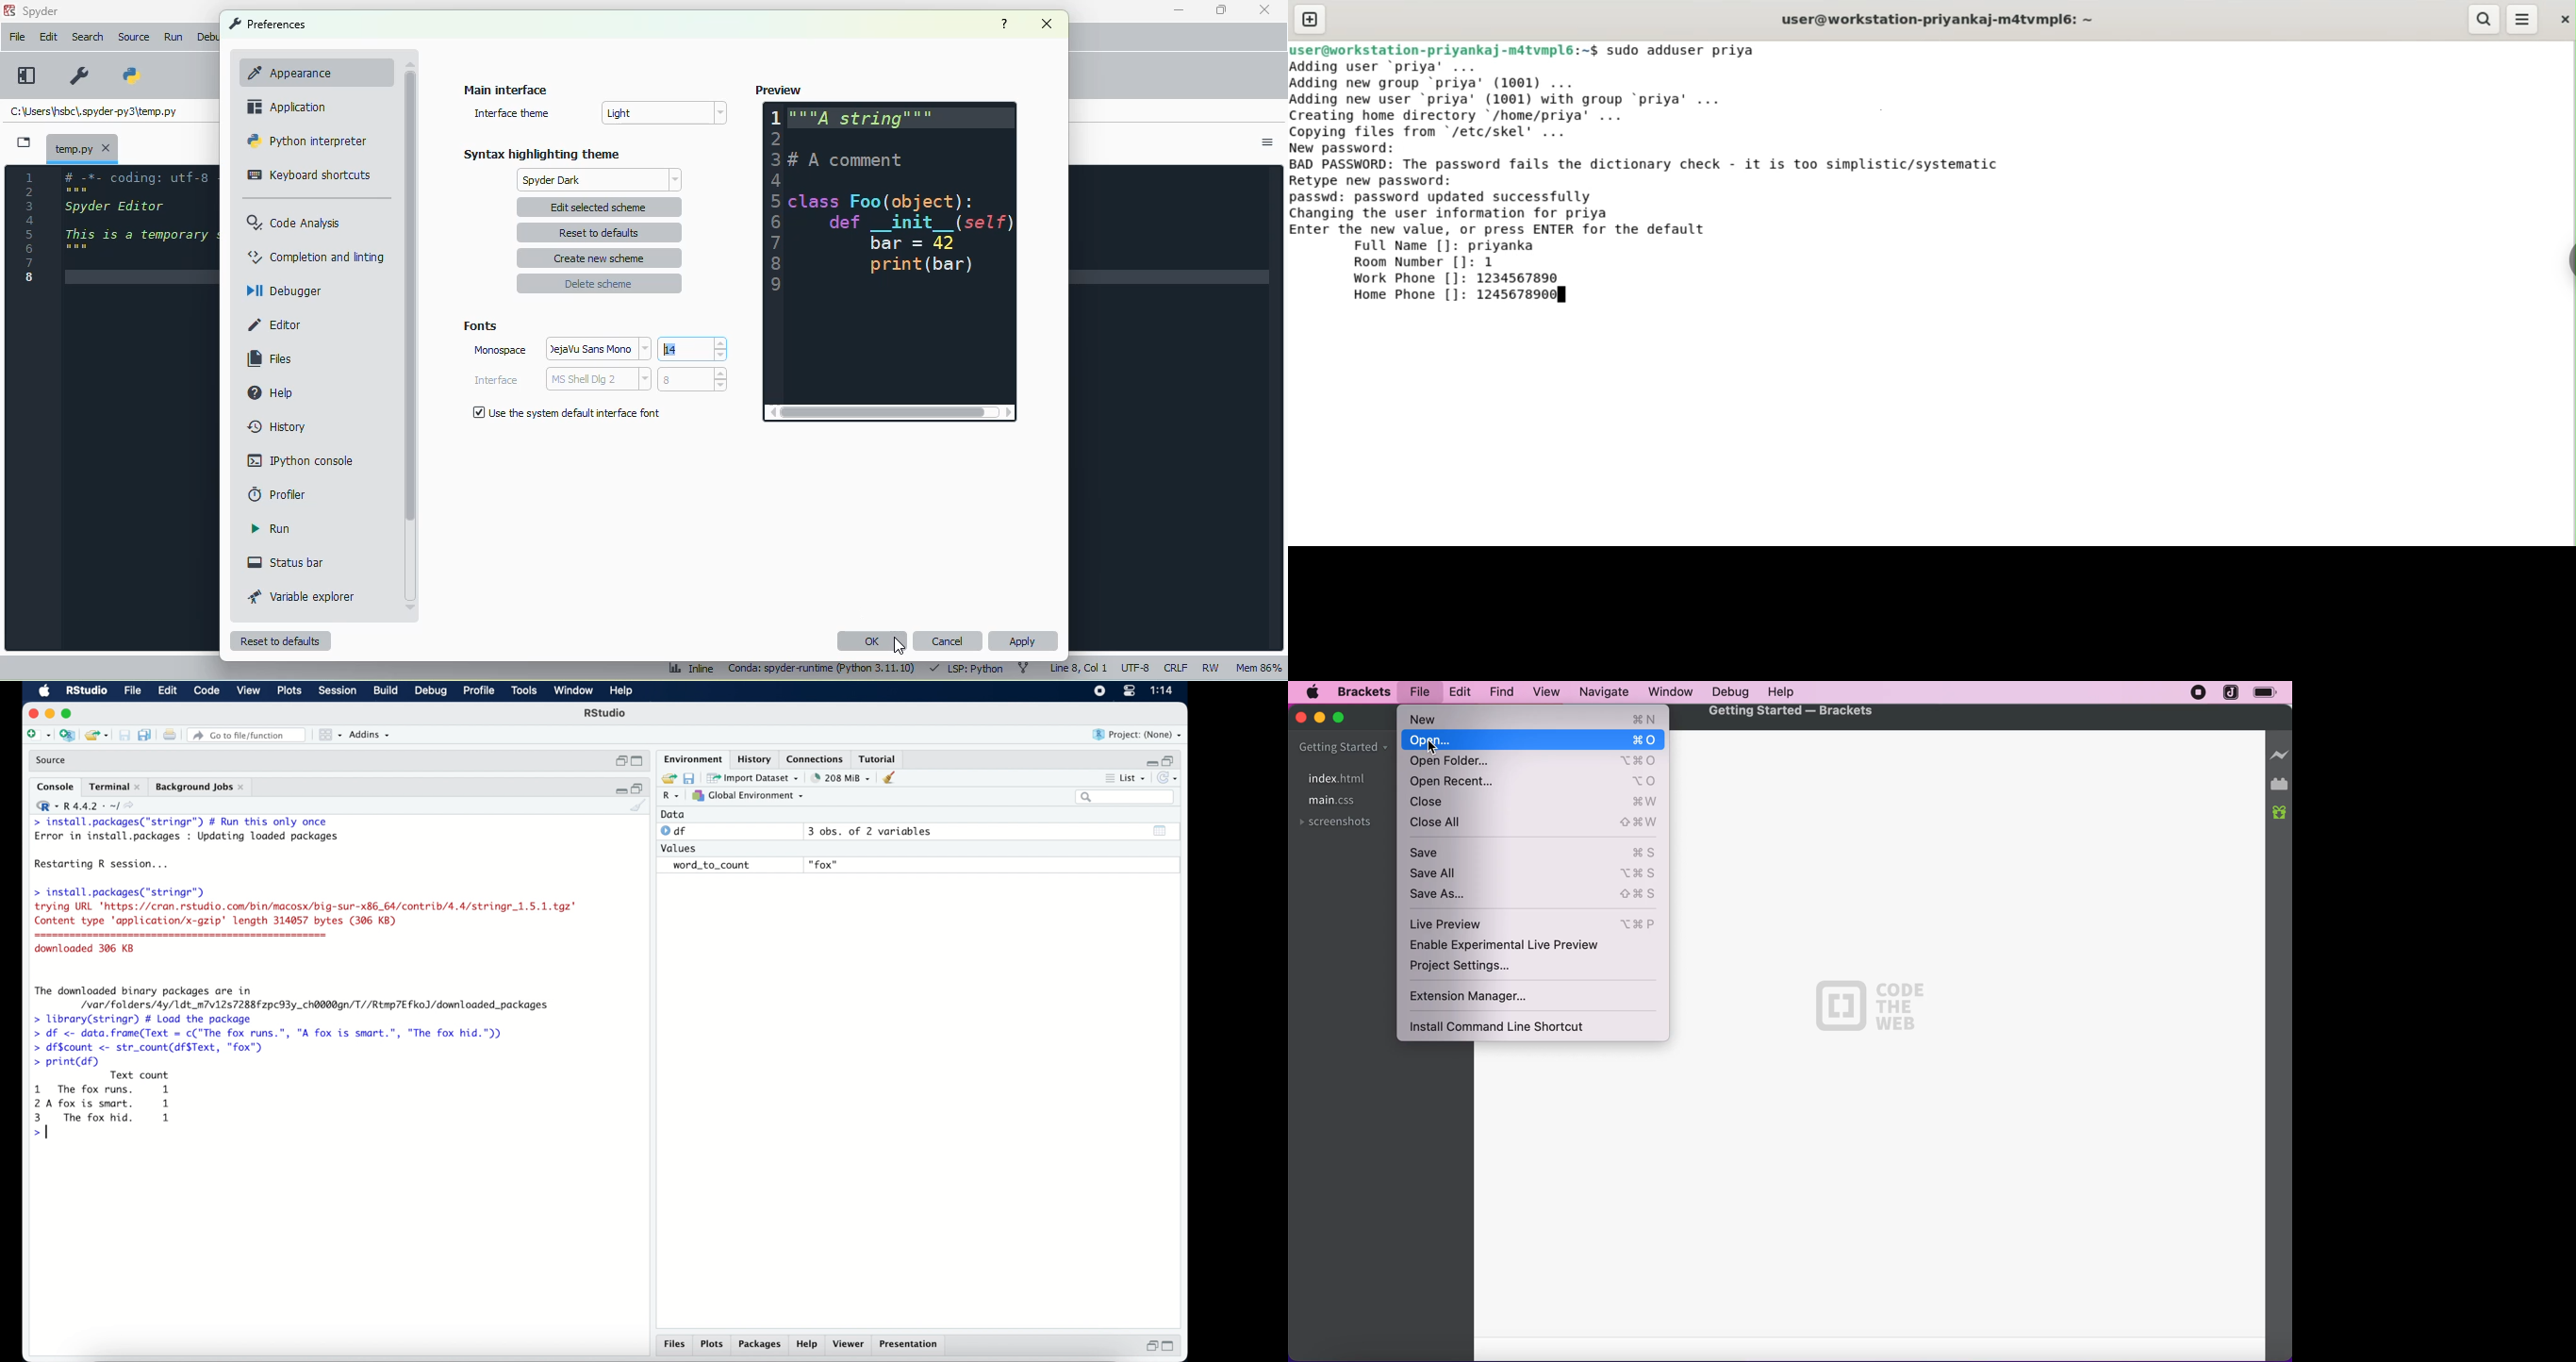 Image resolution: width=2576 pixels, height=1372 pixels. What do you see at coordinates (574, 691) in the screenshot?
I see `window` at bounding box center [574, 691].